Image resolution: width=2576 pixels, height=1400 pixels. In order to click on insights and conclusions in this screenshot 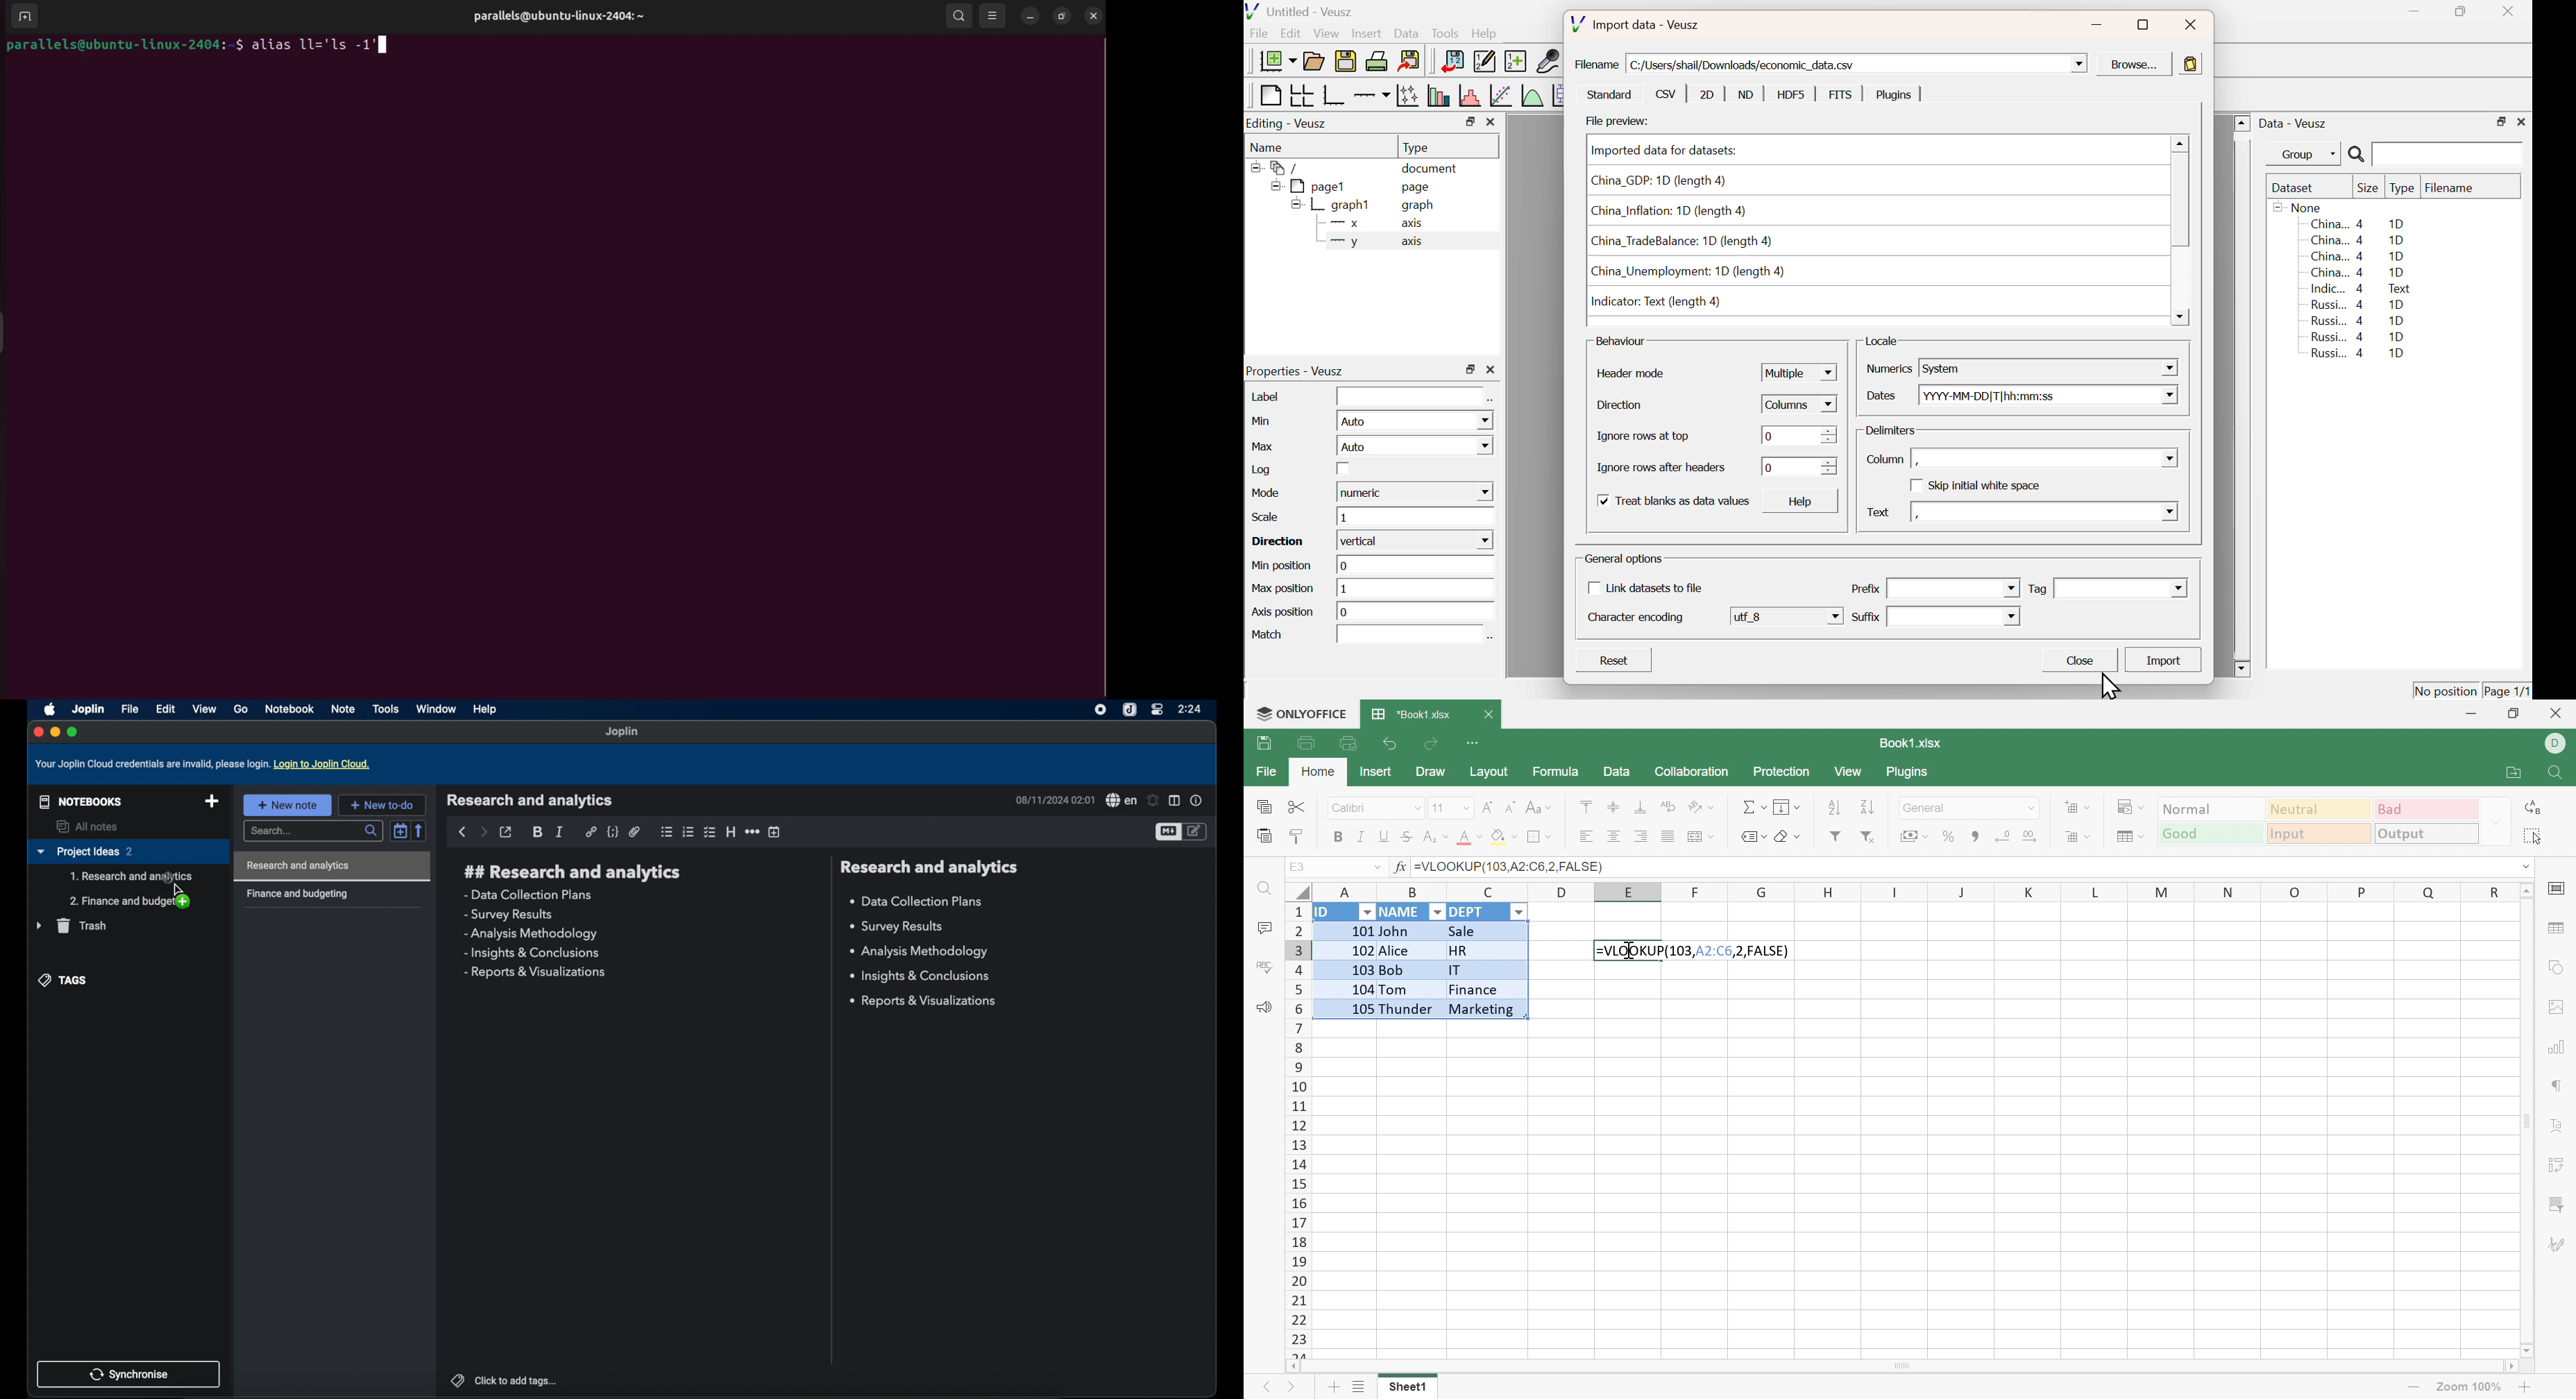, I will do `click(922, 977)`.